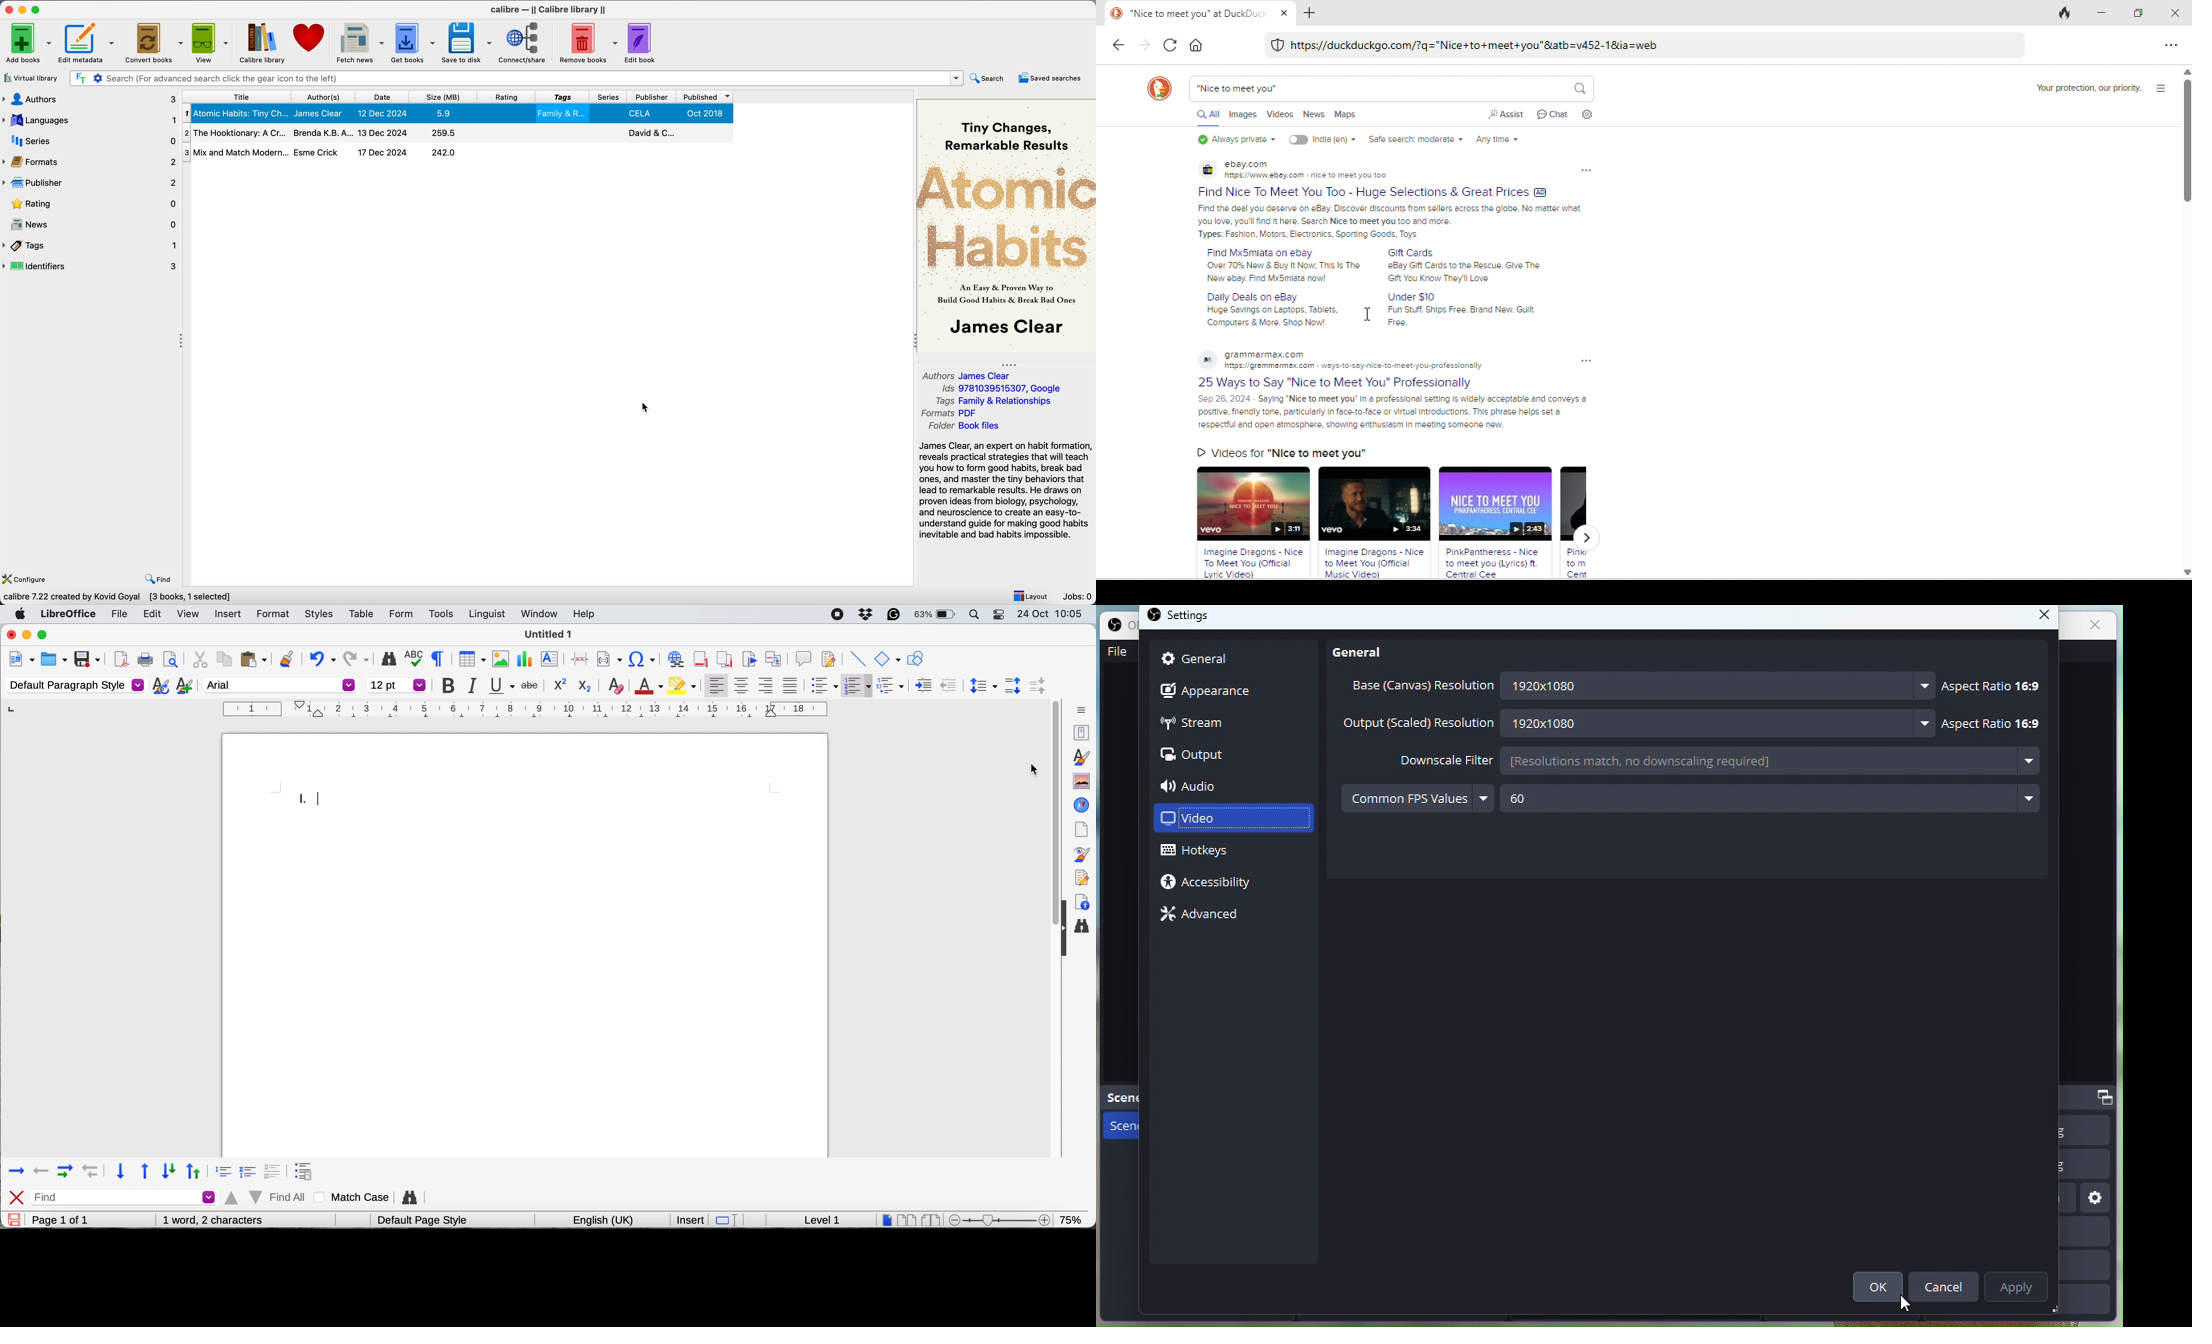 This screenshot has width=2212, height=1344. What do you see at coordinates (388, 659) in the screenshot?
I see `find and replace` at bounding box center [388, 659].